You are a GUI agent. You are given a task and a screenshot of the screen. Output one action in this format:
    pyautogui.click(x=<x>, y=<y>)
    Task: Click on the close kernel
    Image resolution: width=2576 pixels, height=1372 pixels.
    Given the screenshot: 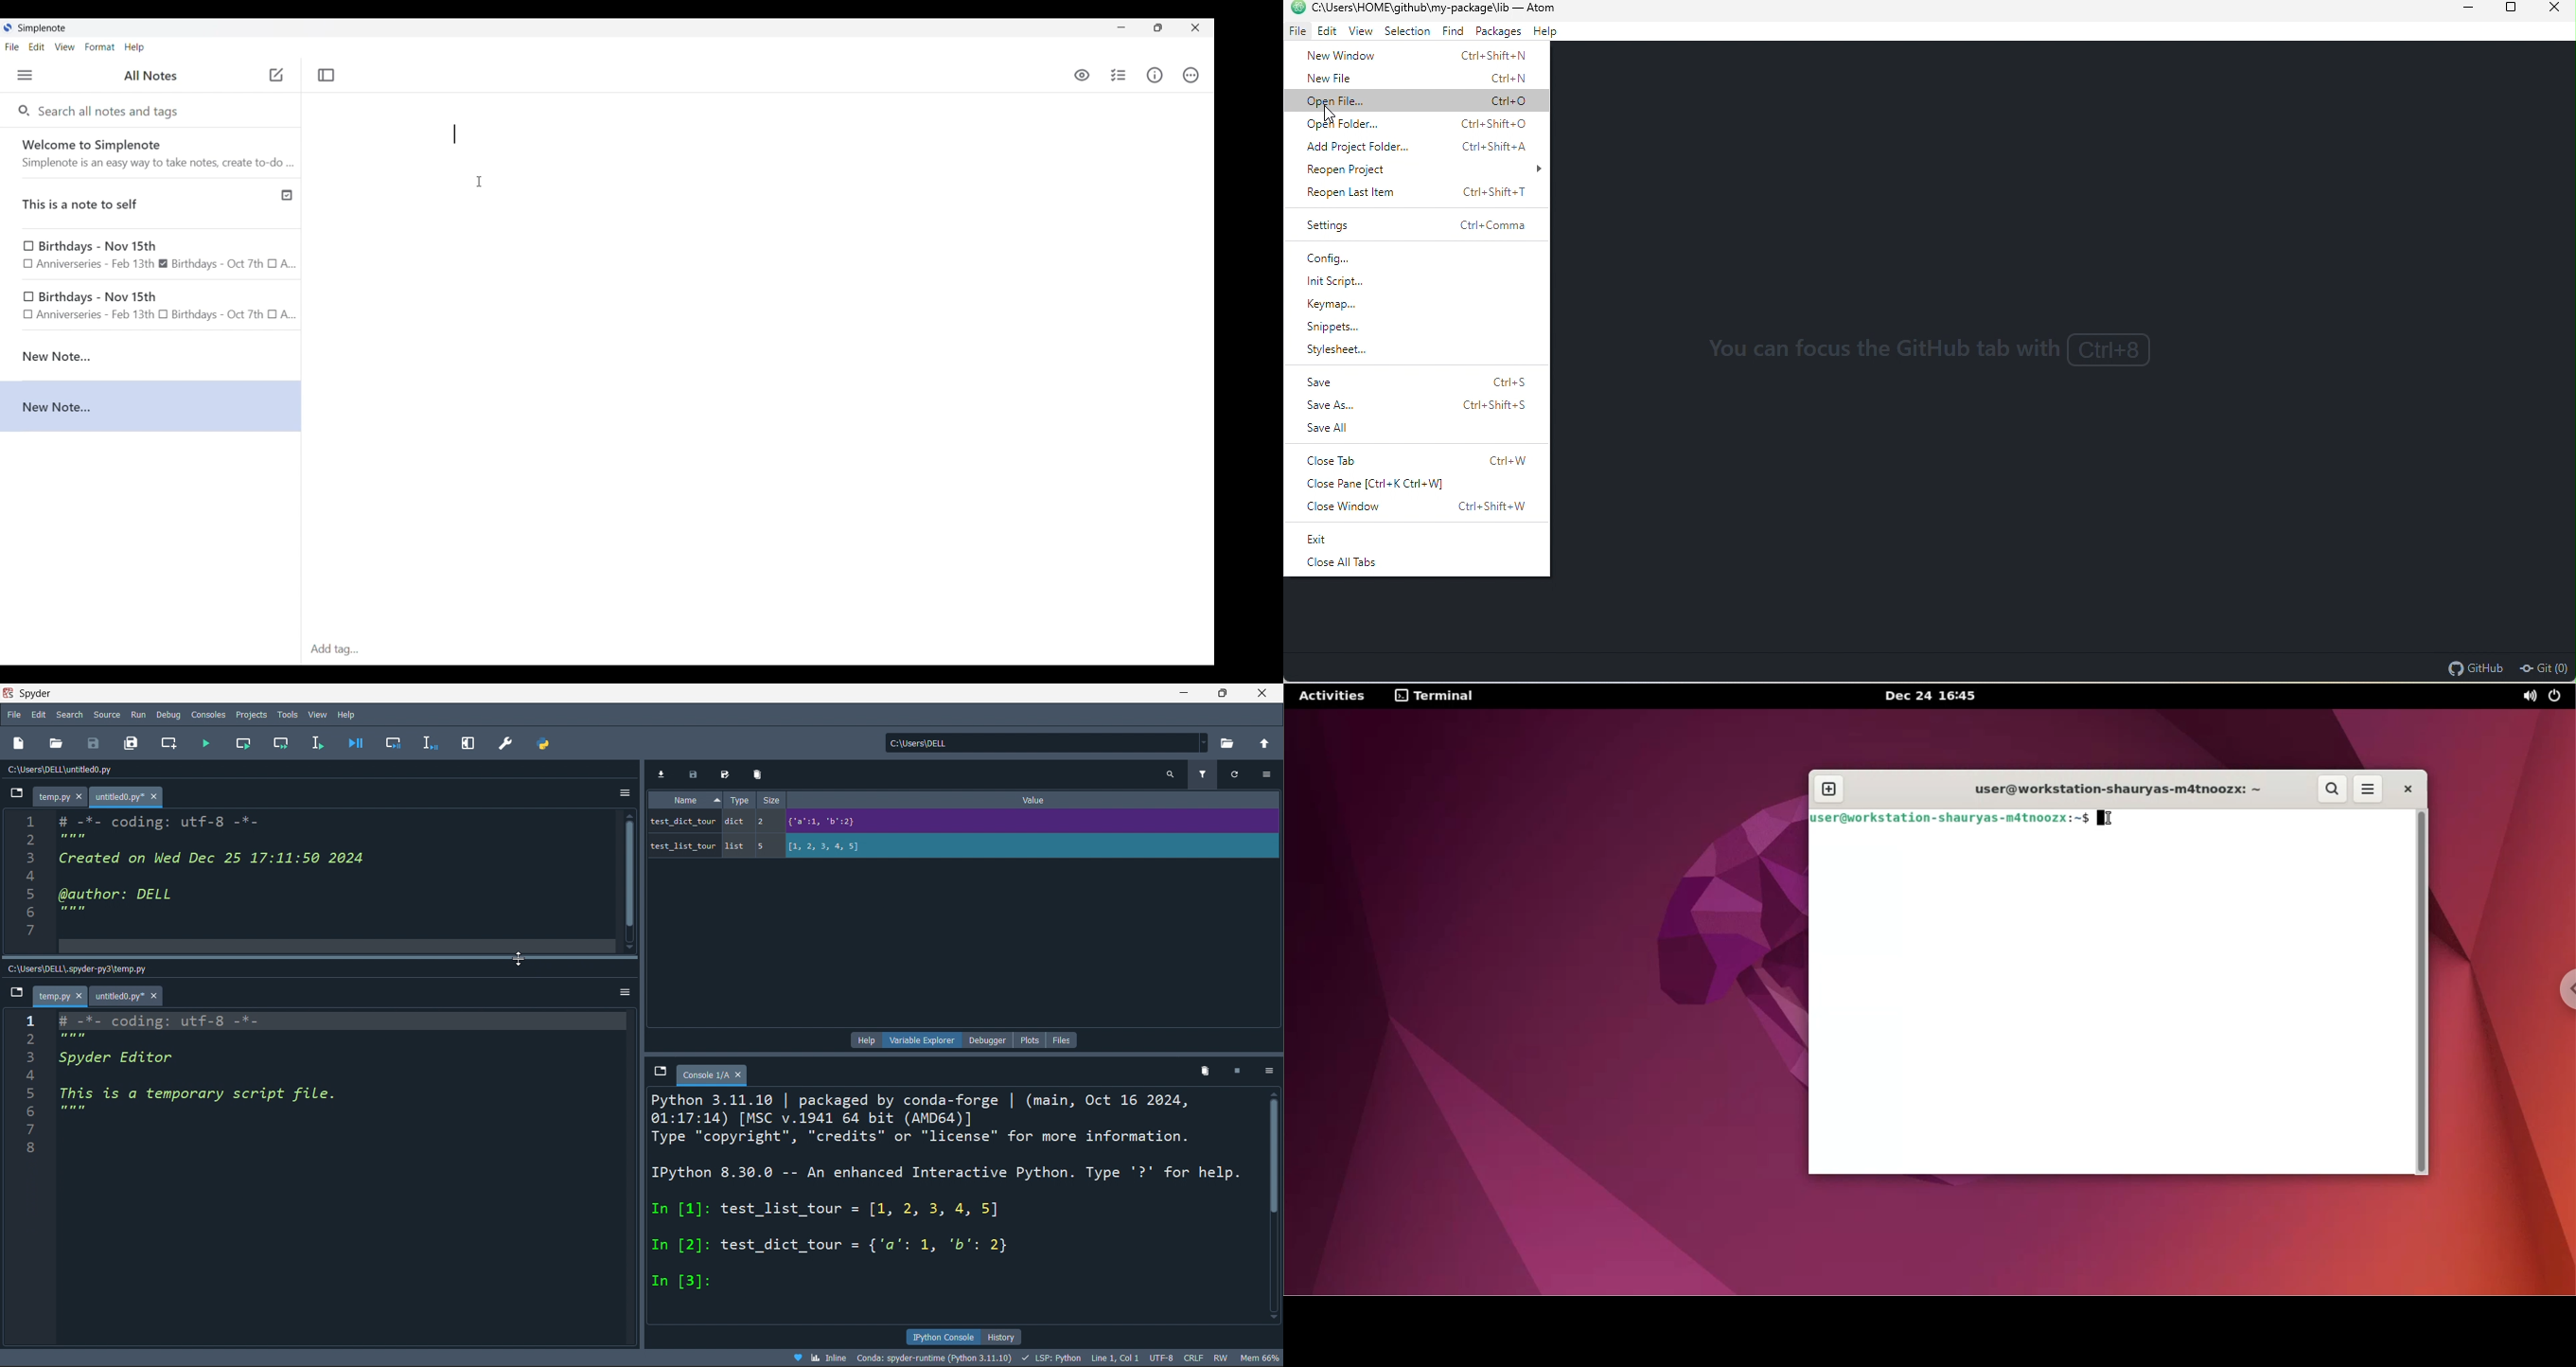 What is the action you would take?
    pyautogui.click(x=1237, y=1073)
    